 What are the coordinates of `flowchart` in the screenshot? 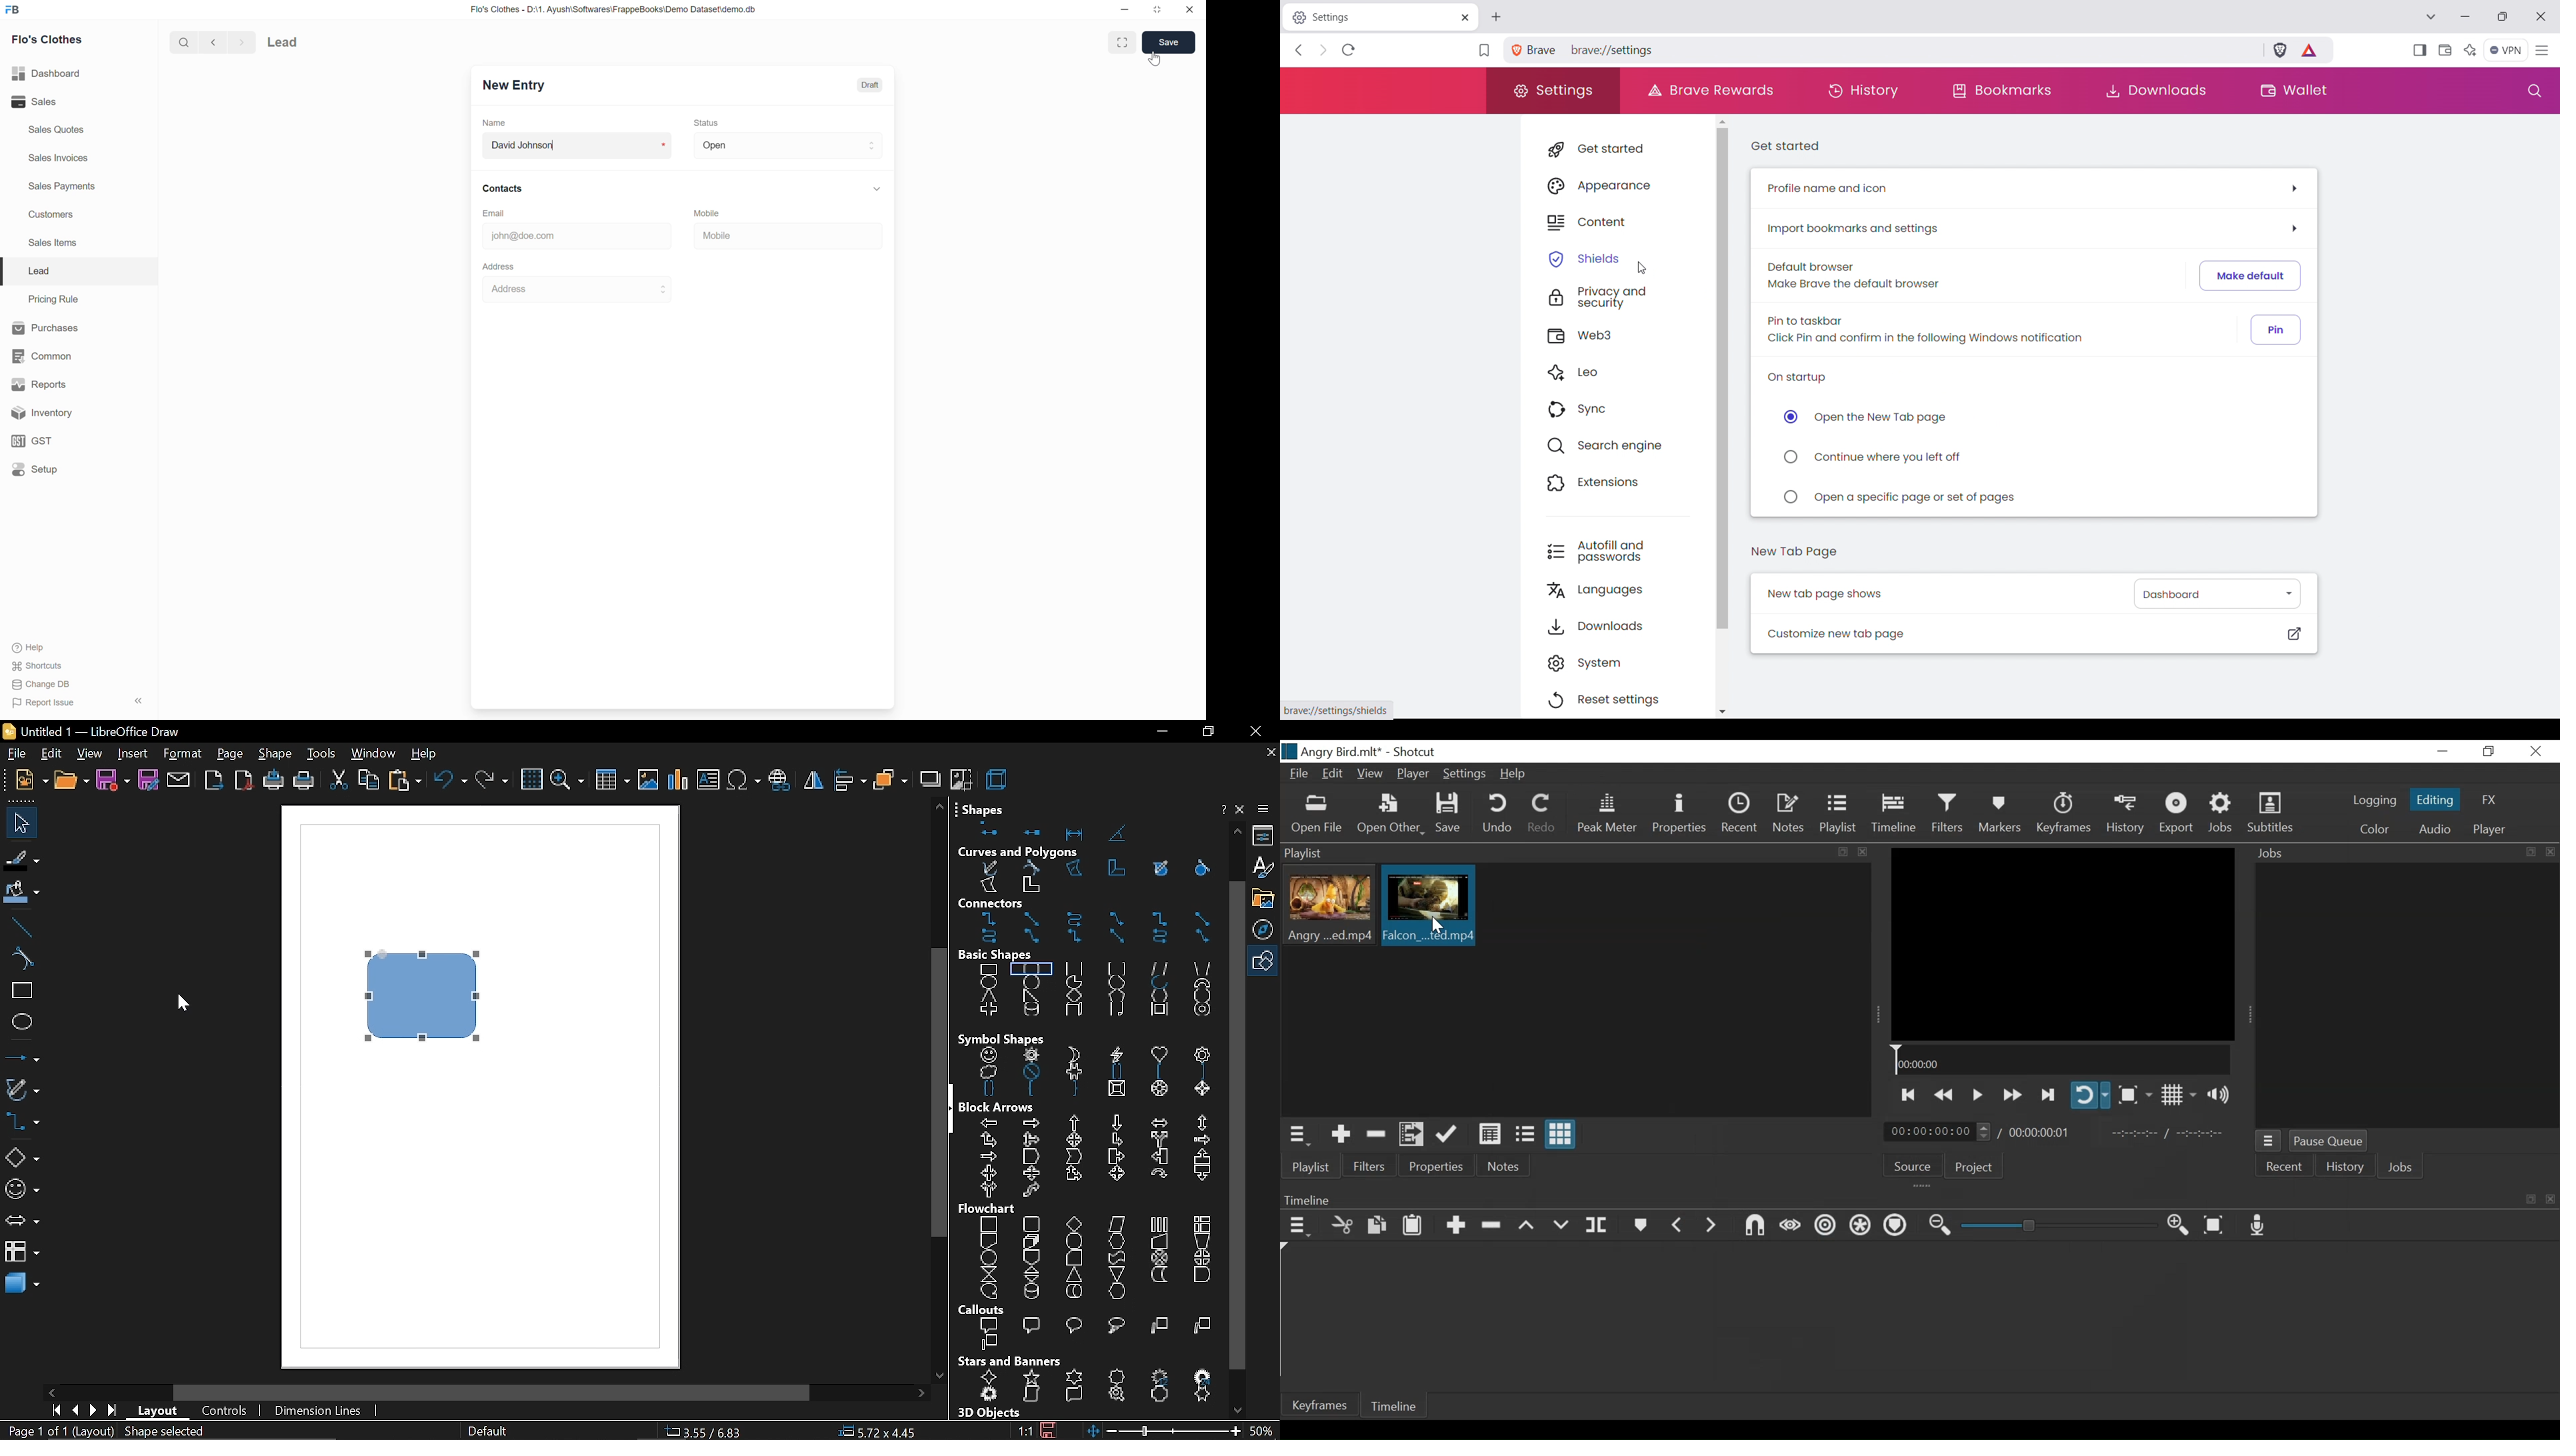 It's located at (22, 1251).